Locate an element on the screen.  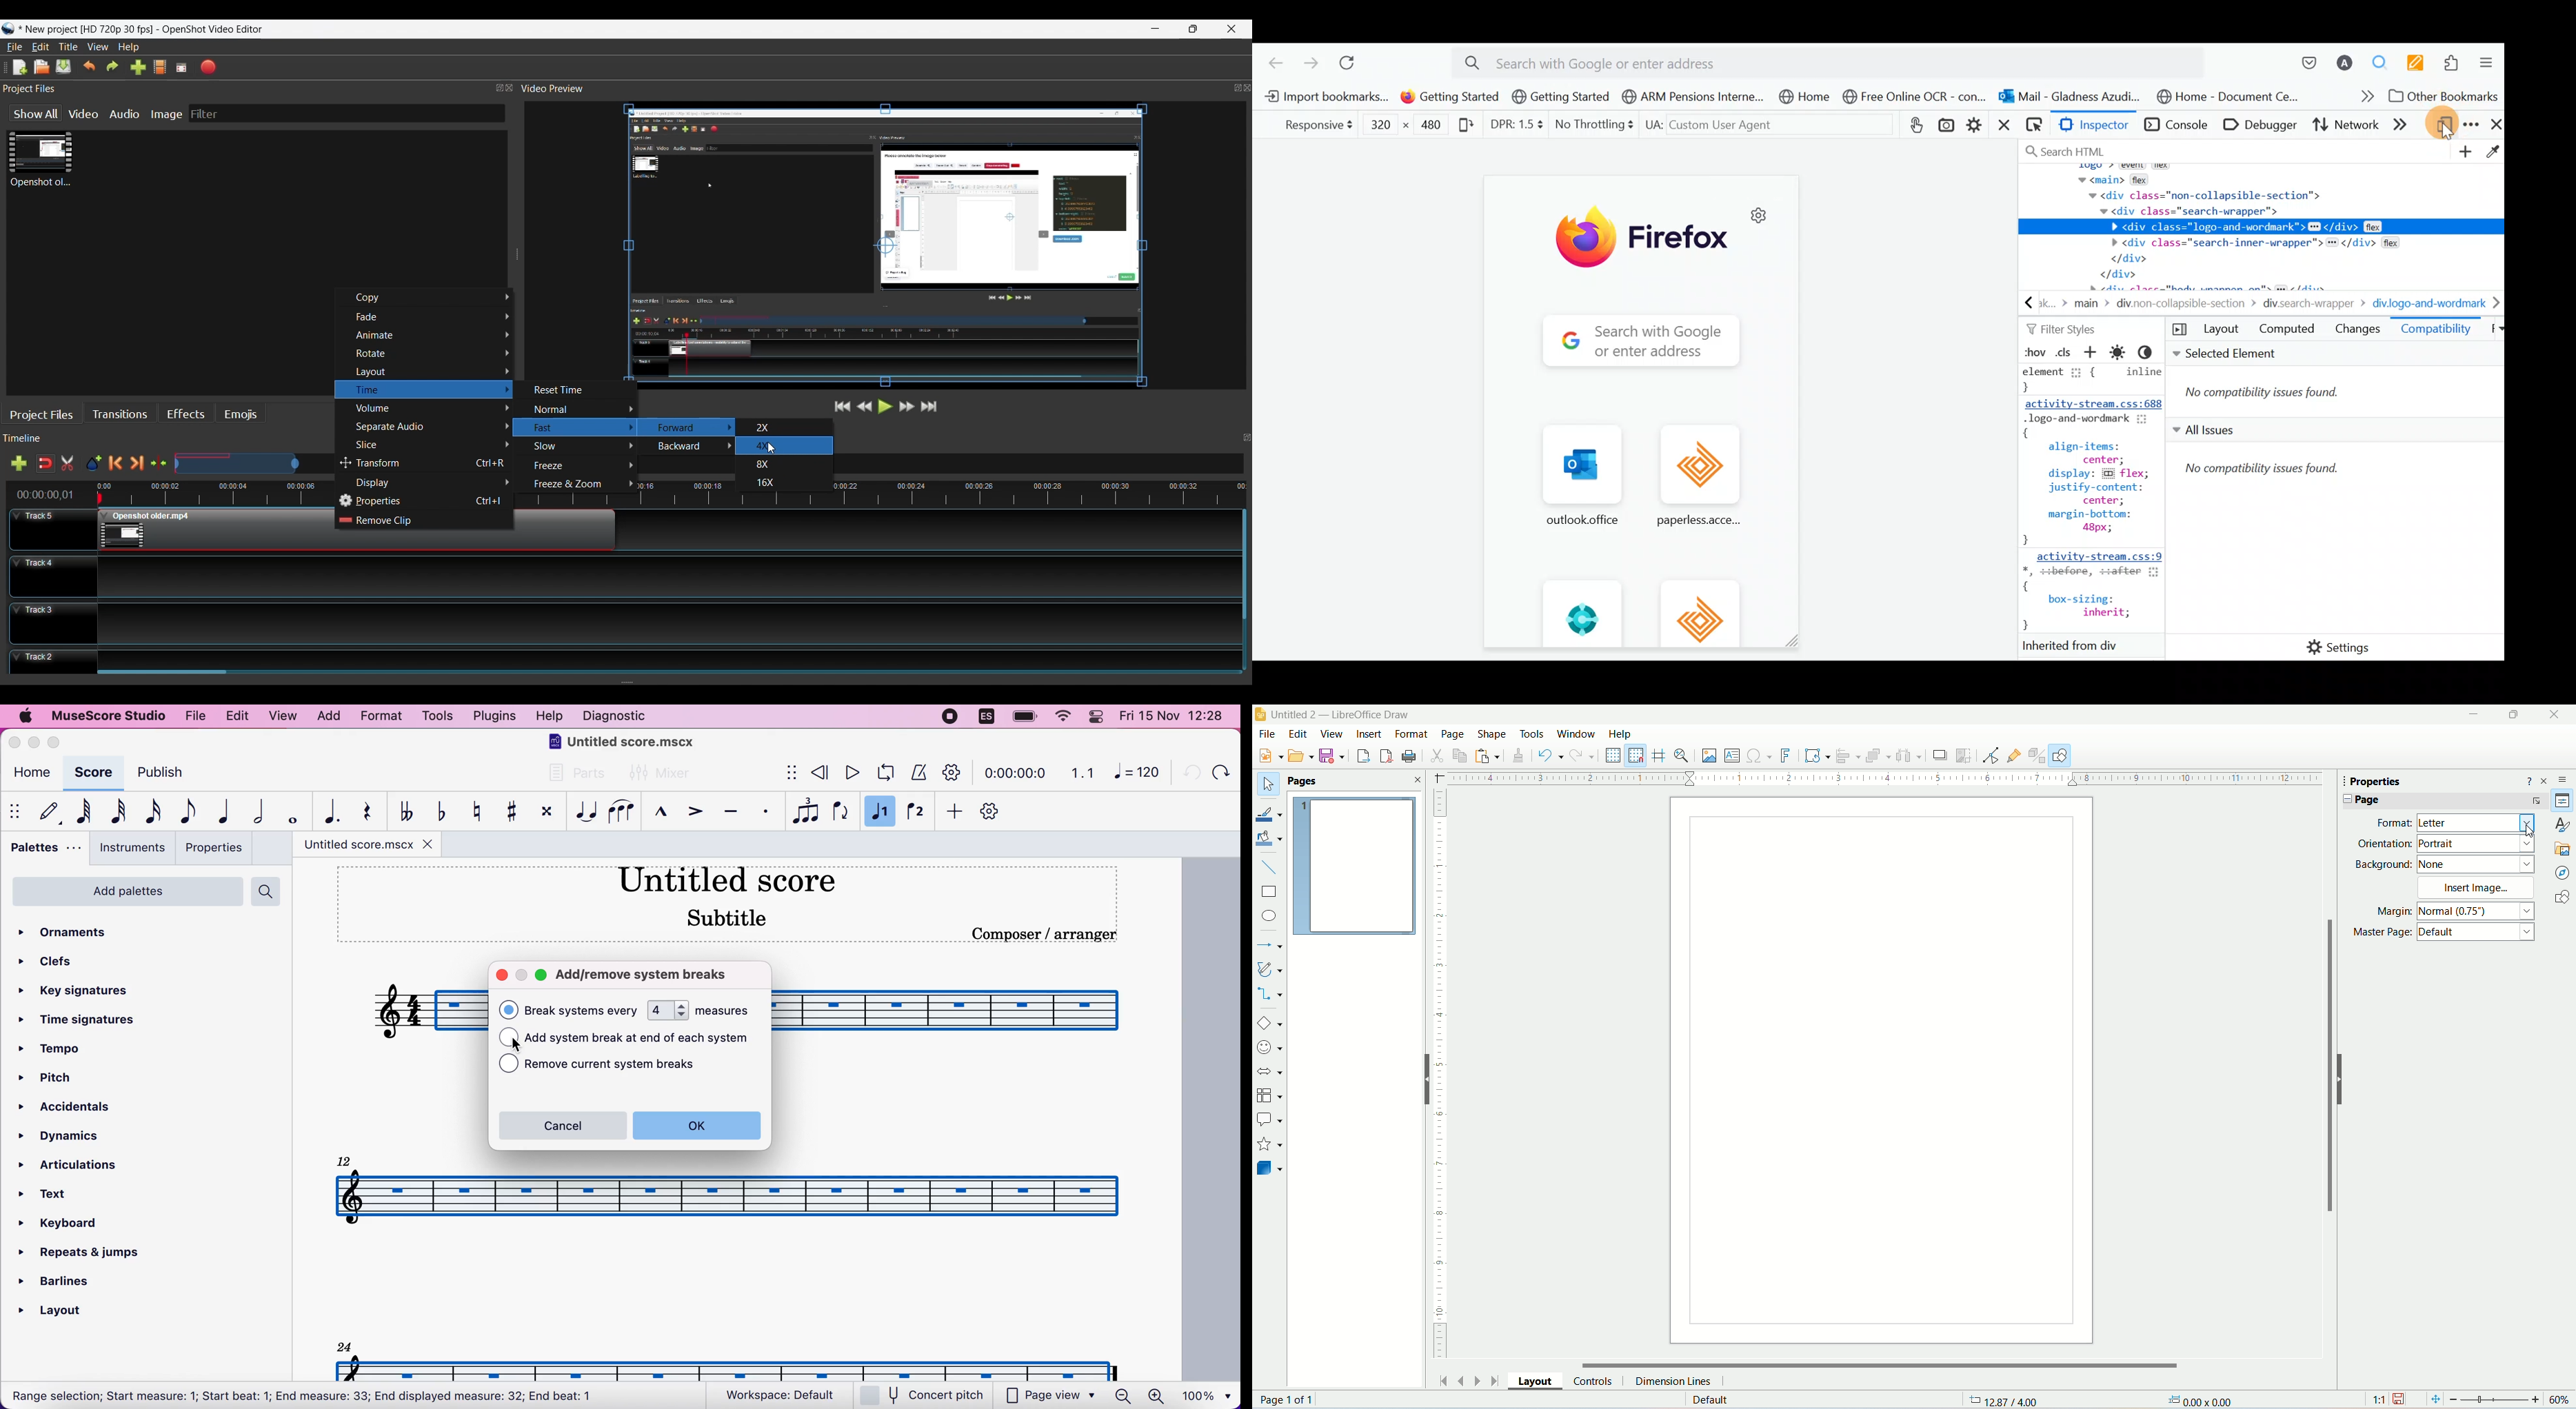
timeline is located at coordinates (1035, 490).